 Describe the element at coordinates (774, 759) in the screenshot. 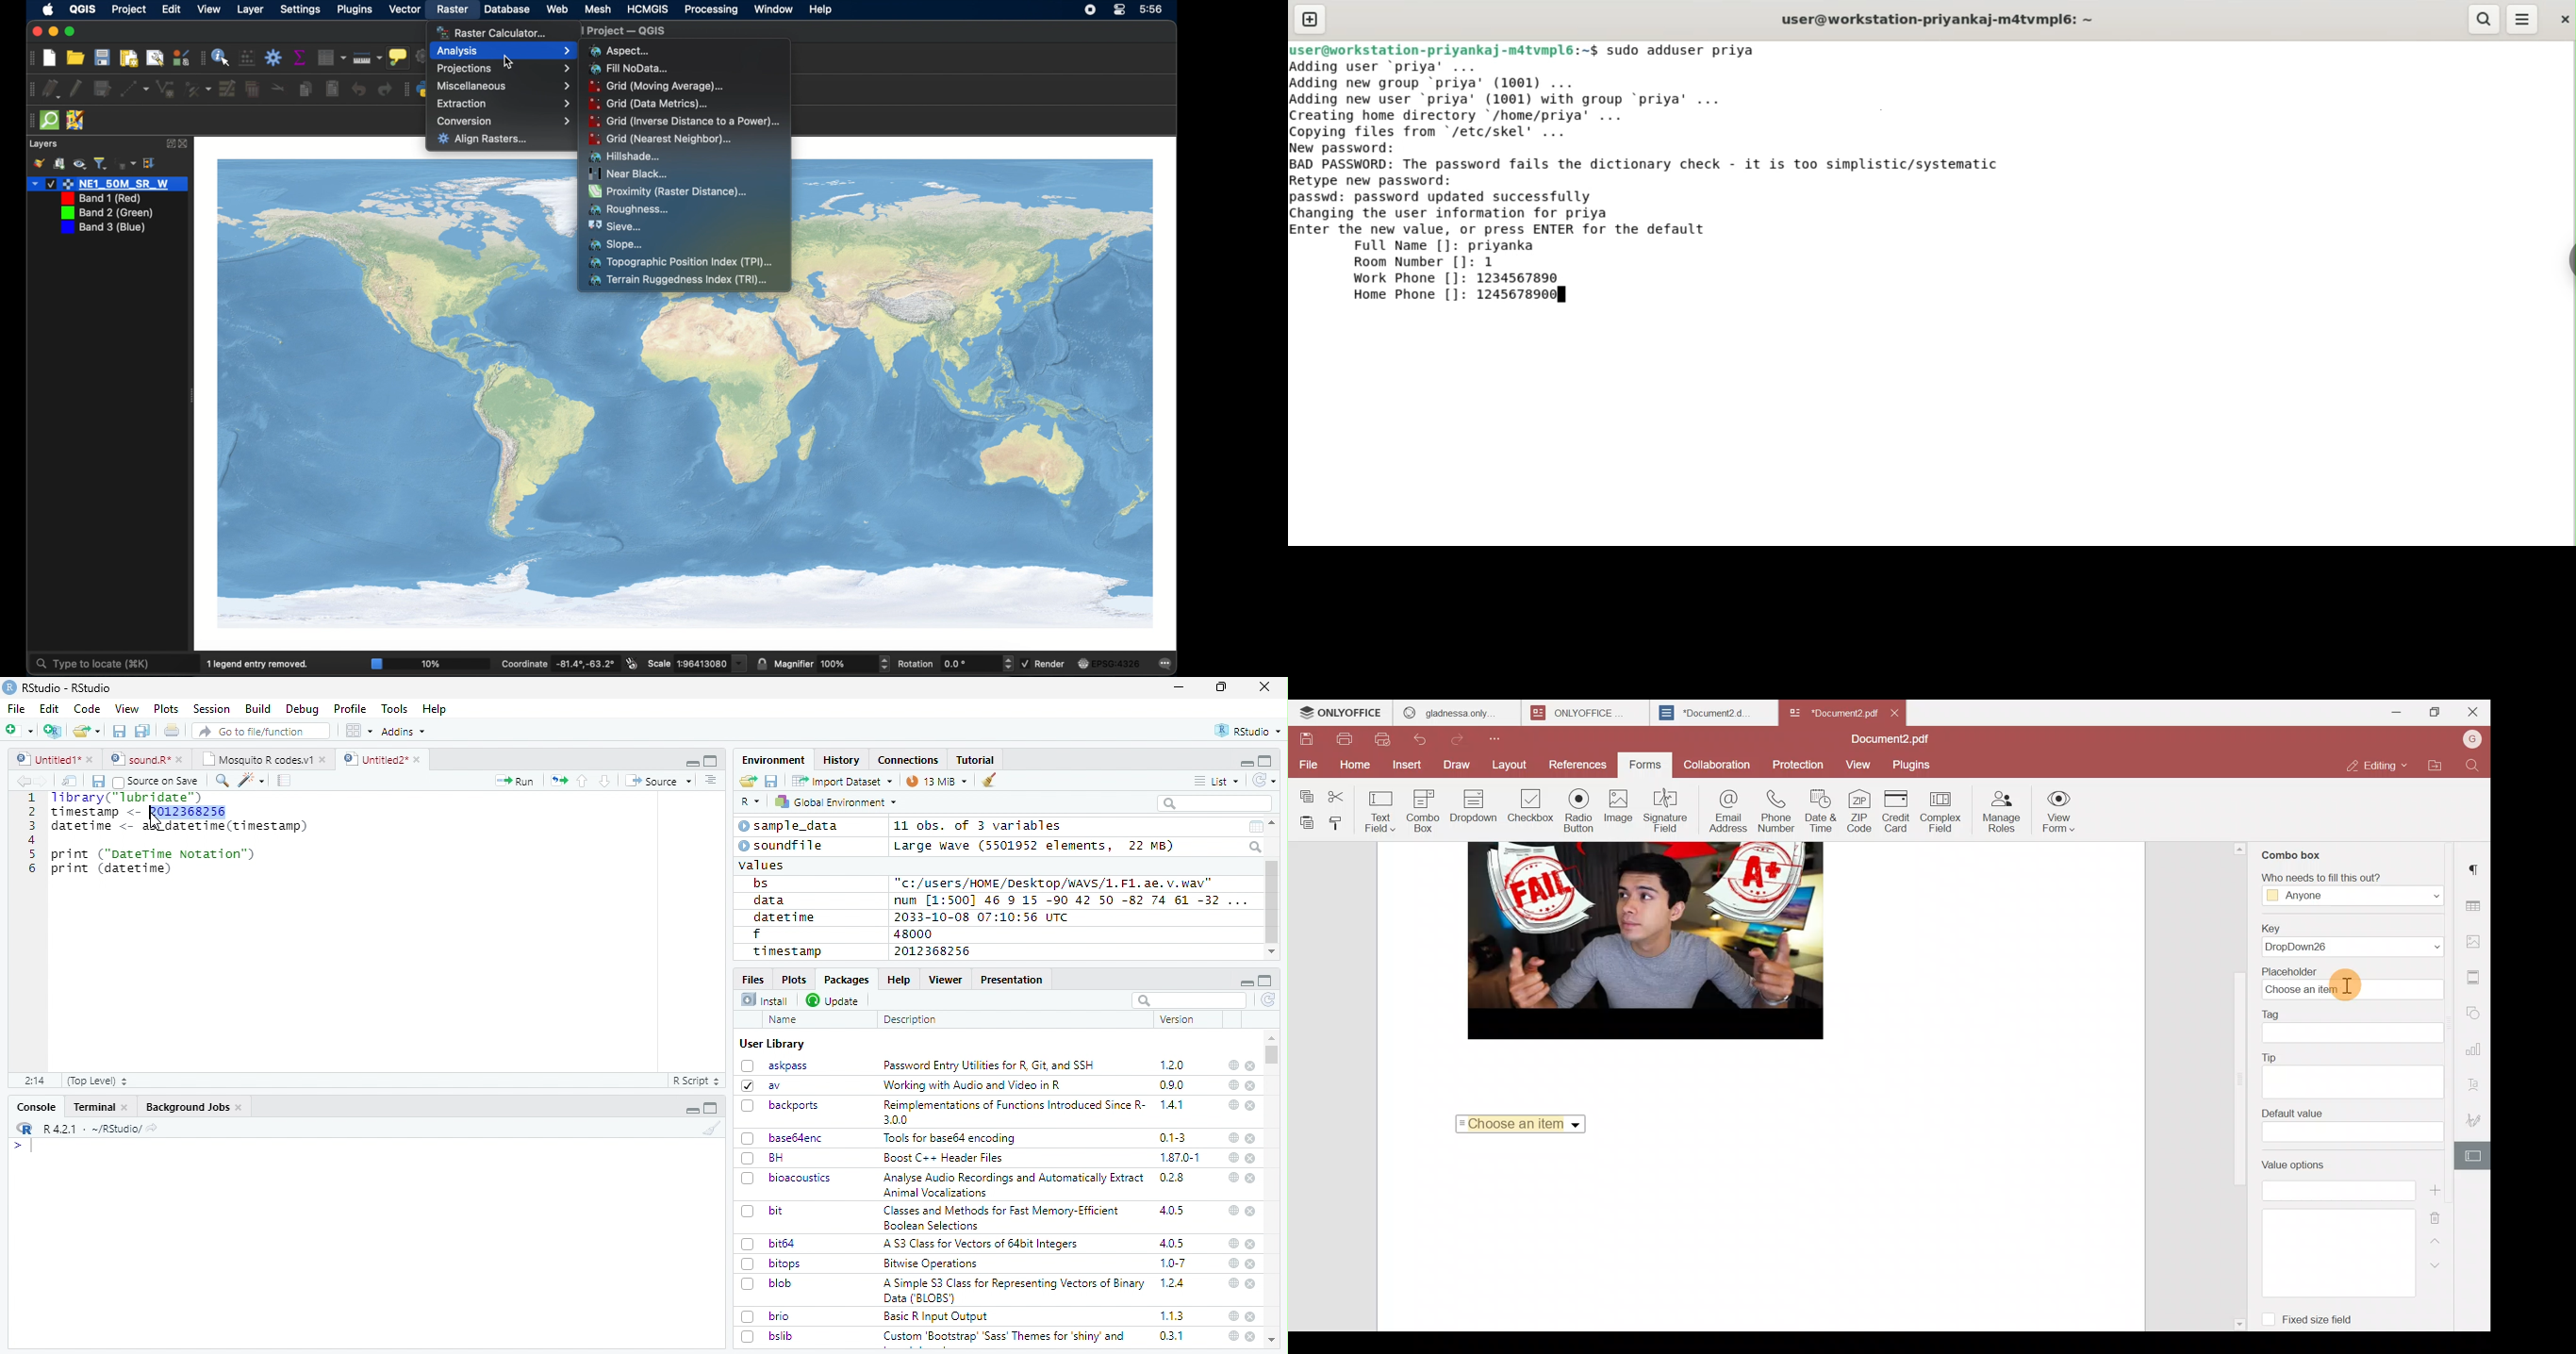

I see `Environment` at that location.